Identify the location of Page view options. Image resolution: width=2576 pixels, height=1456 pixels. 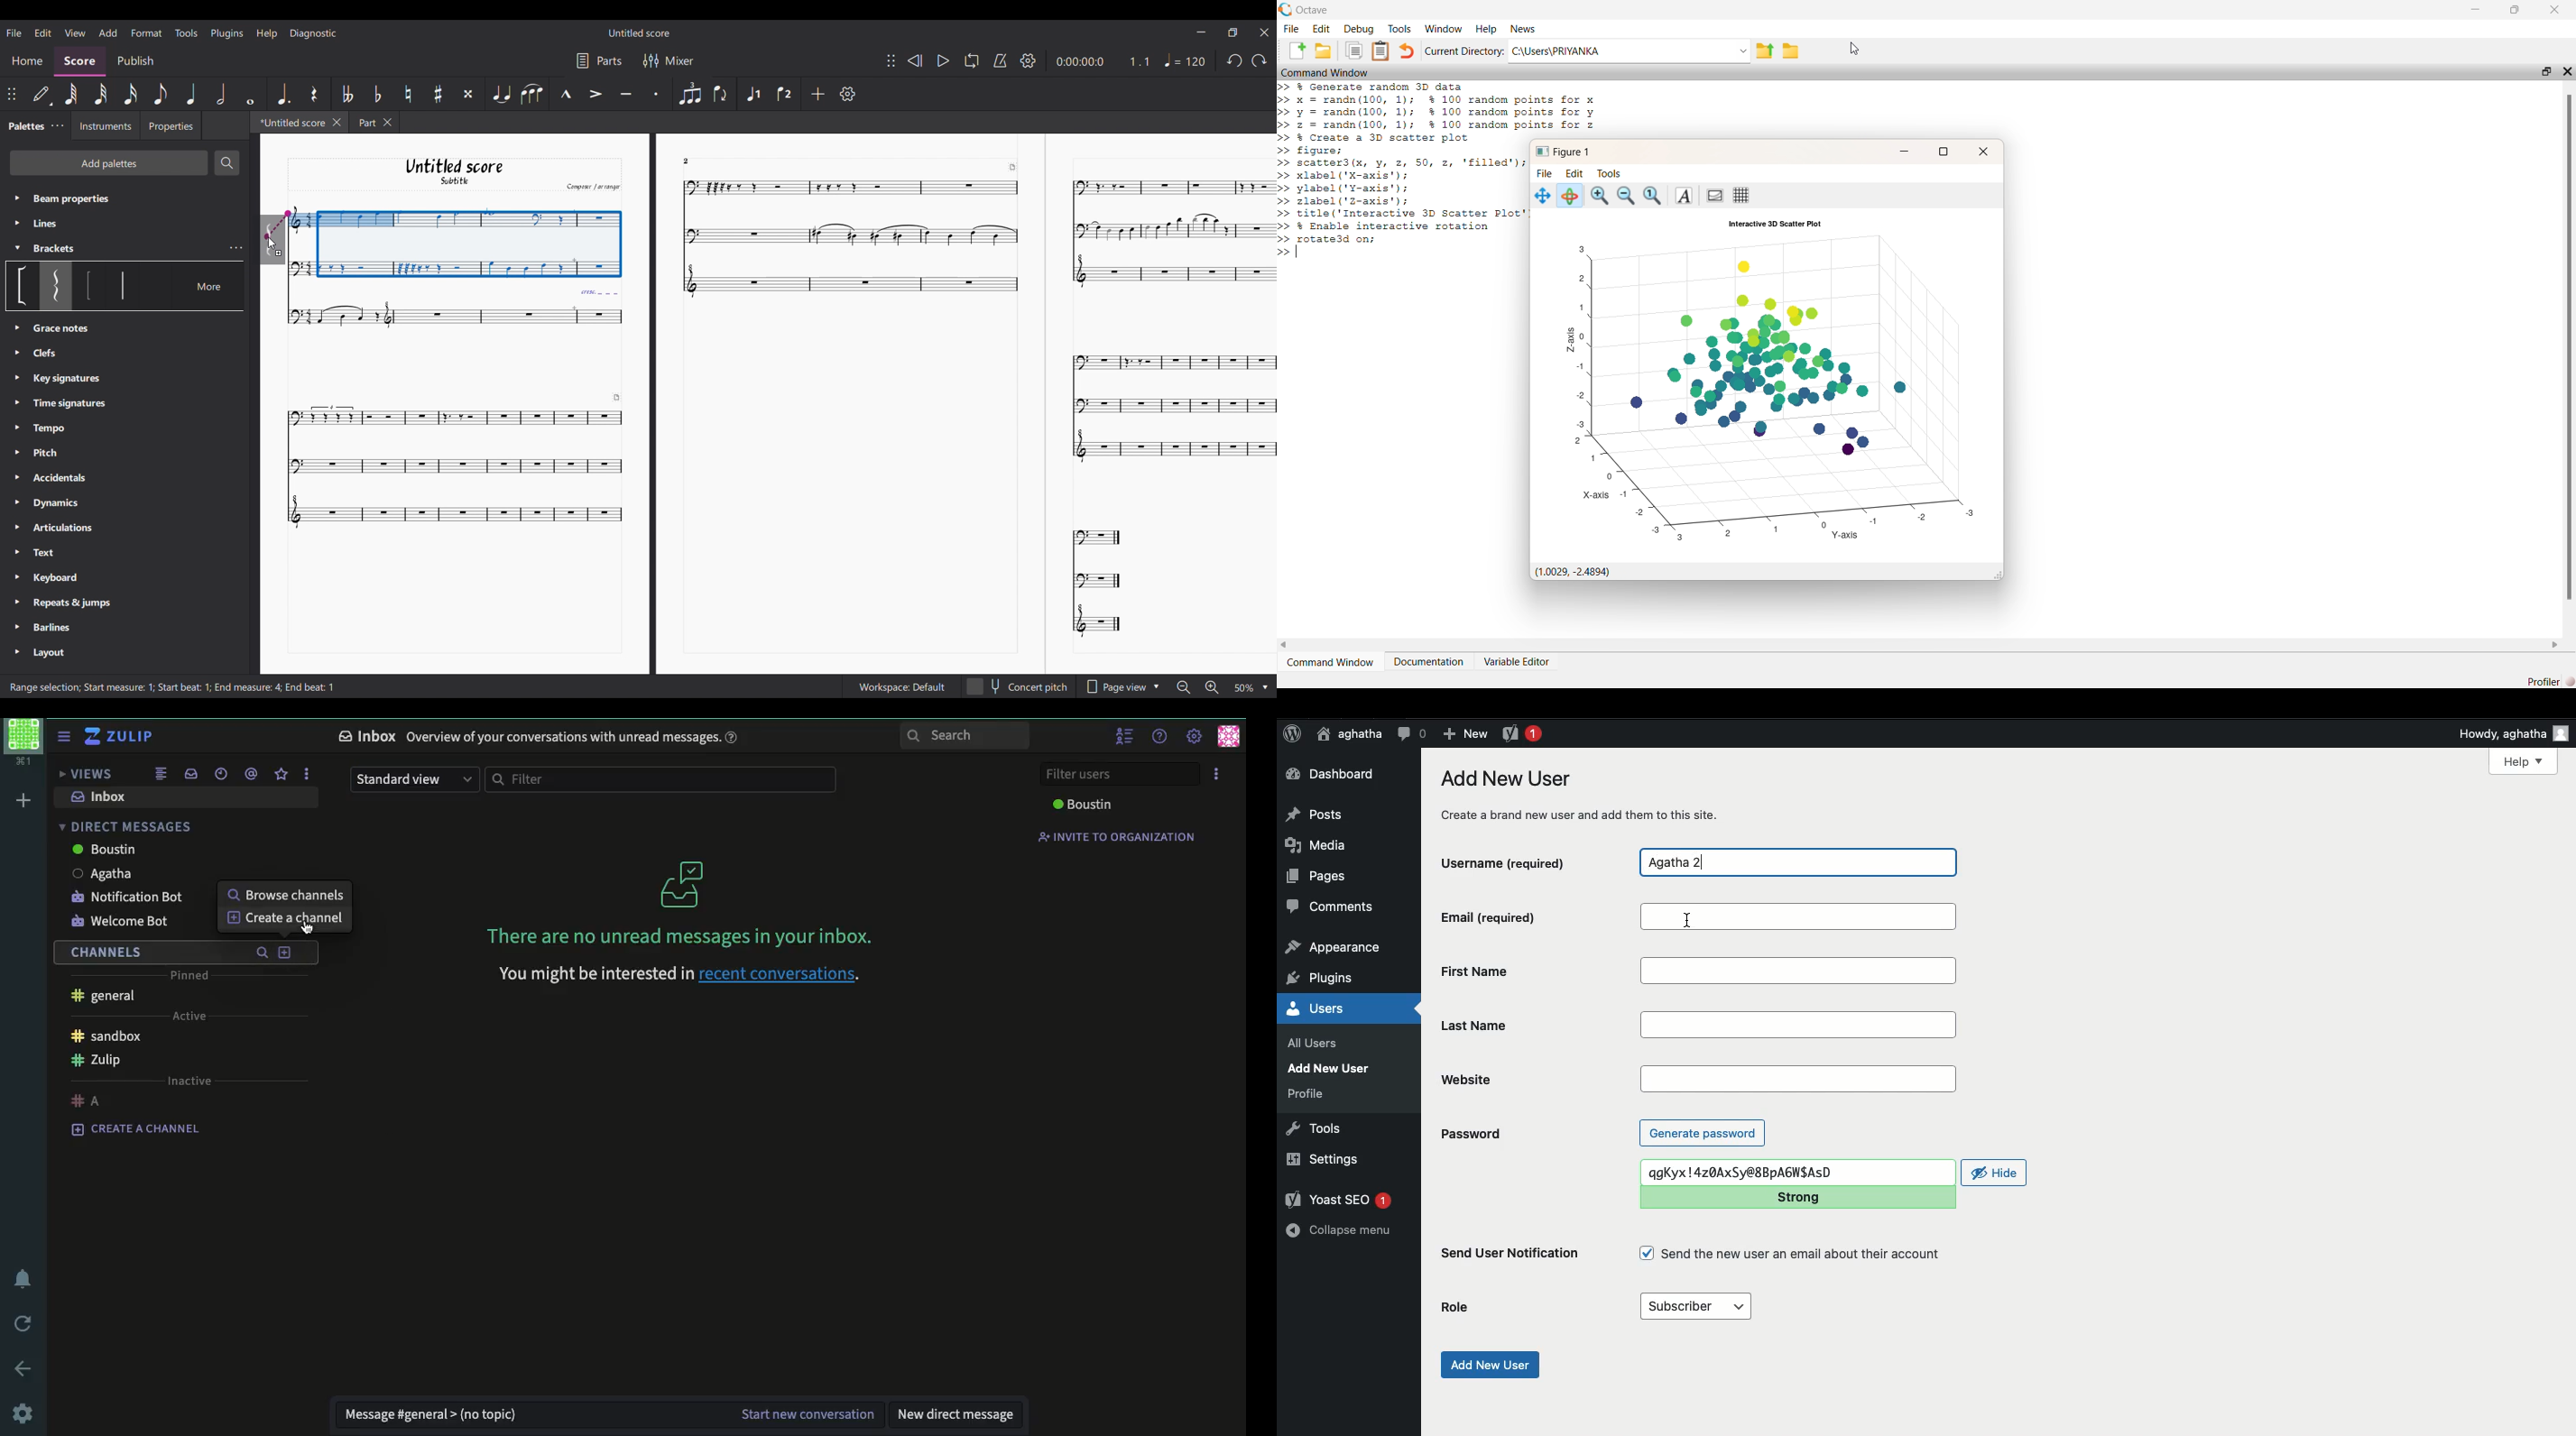
(1113, 687).